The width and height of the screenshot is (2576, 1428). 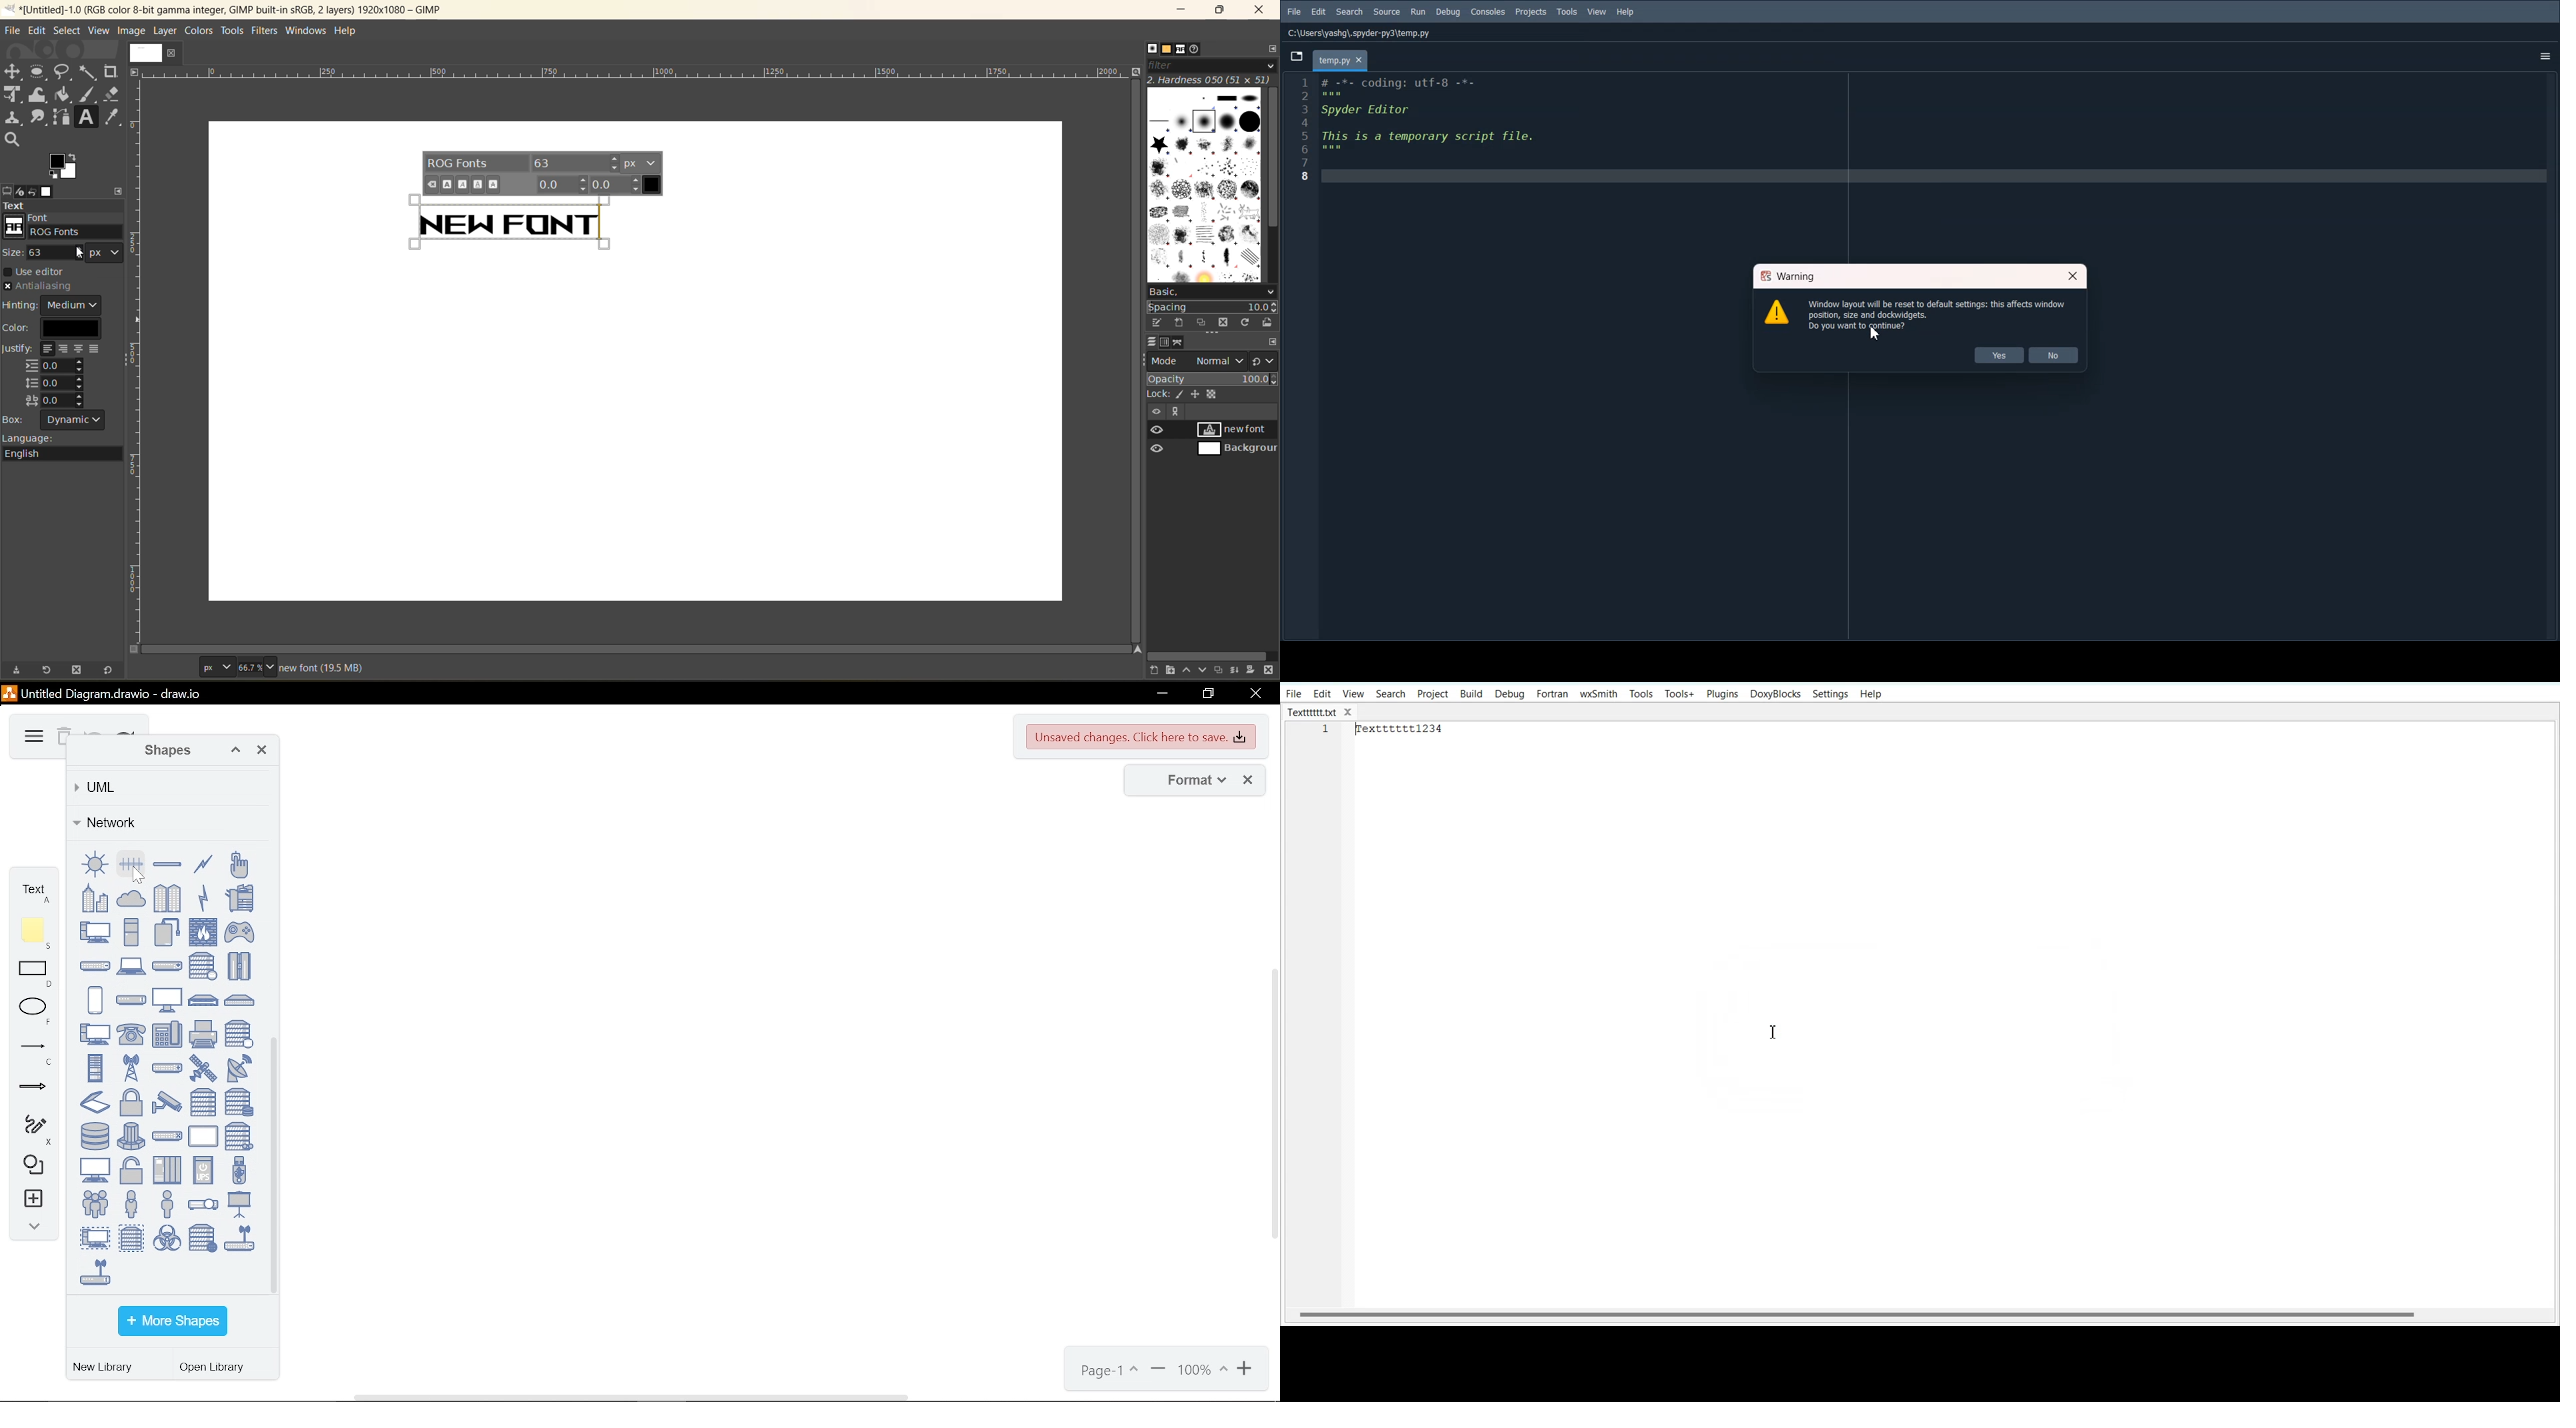 What do you see at coordinates (203, 1068) in the screenshot?
I see `satellite` at bounding box center [203, 1068].